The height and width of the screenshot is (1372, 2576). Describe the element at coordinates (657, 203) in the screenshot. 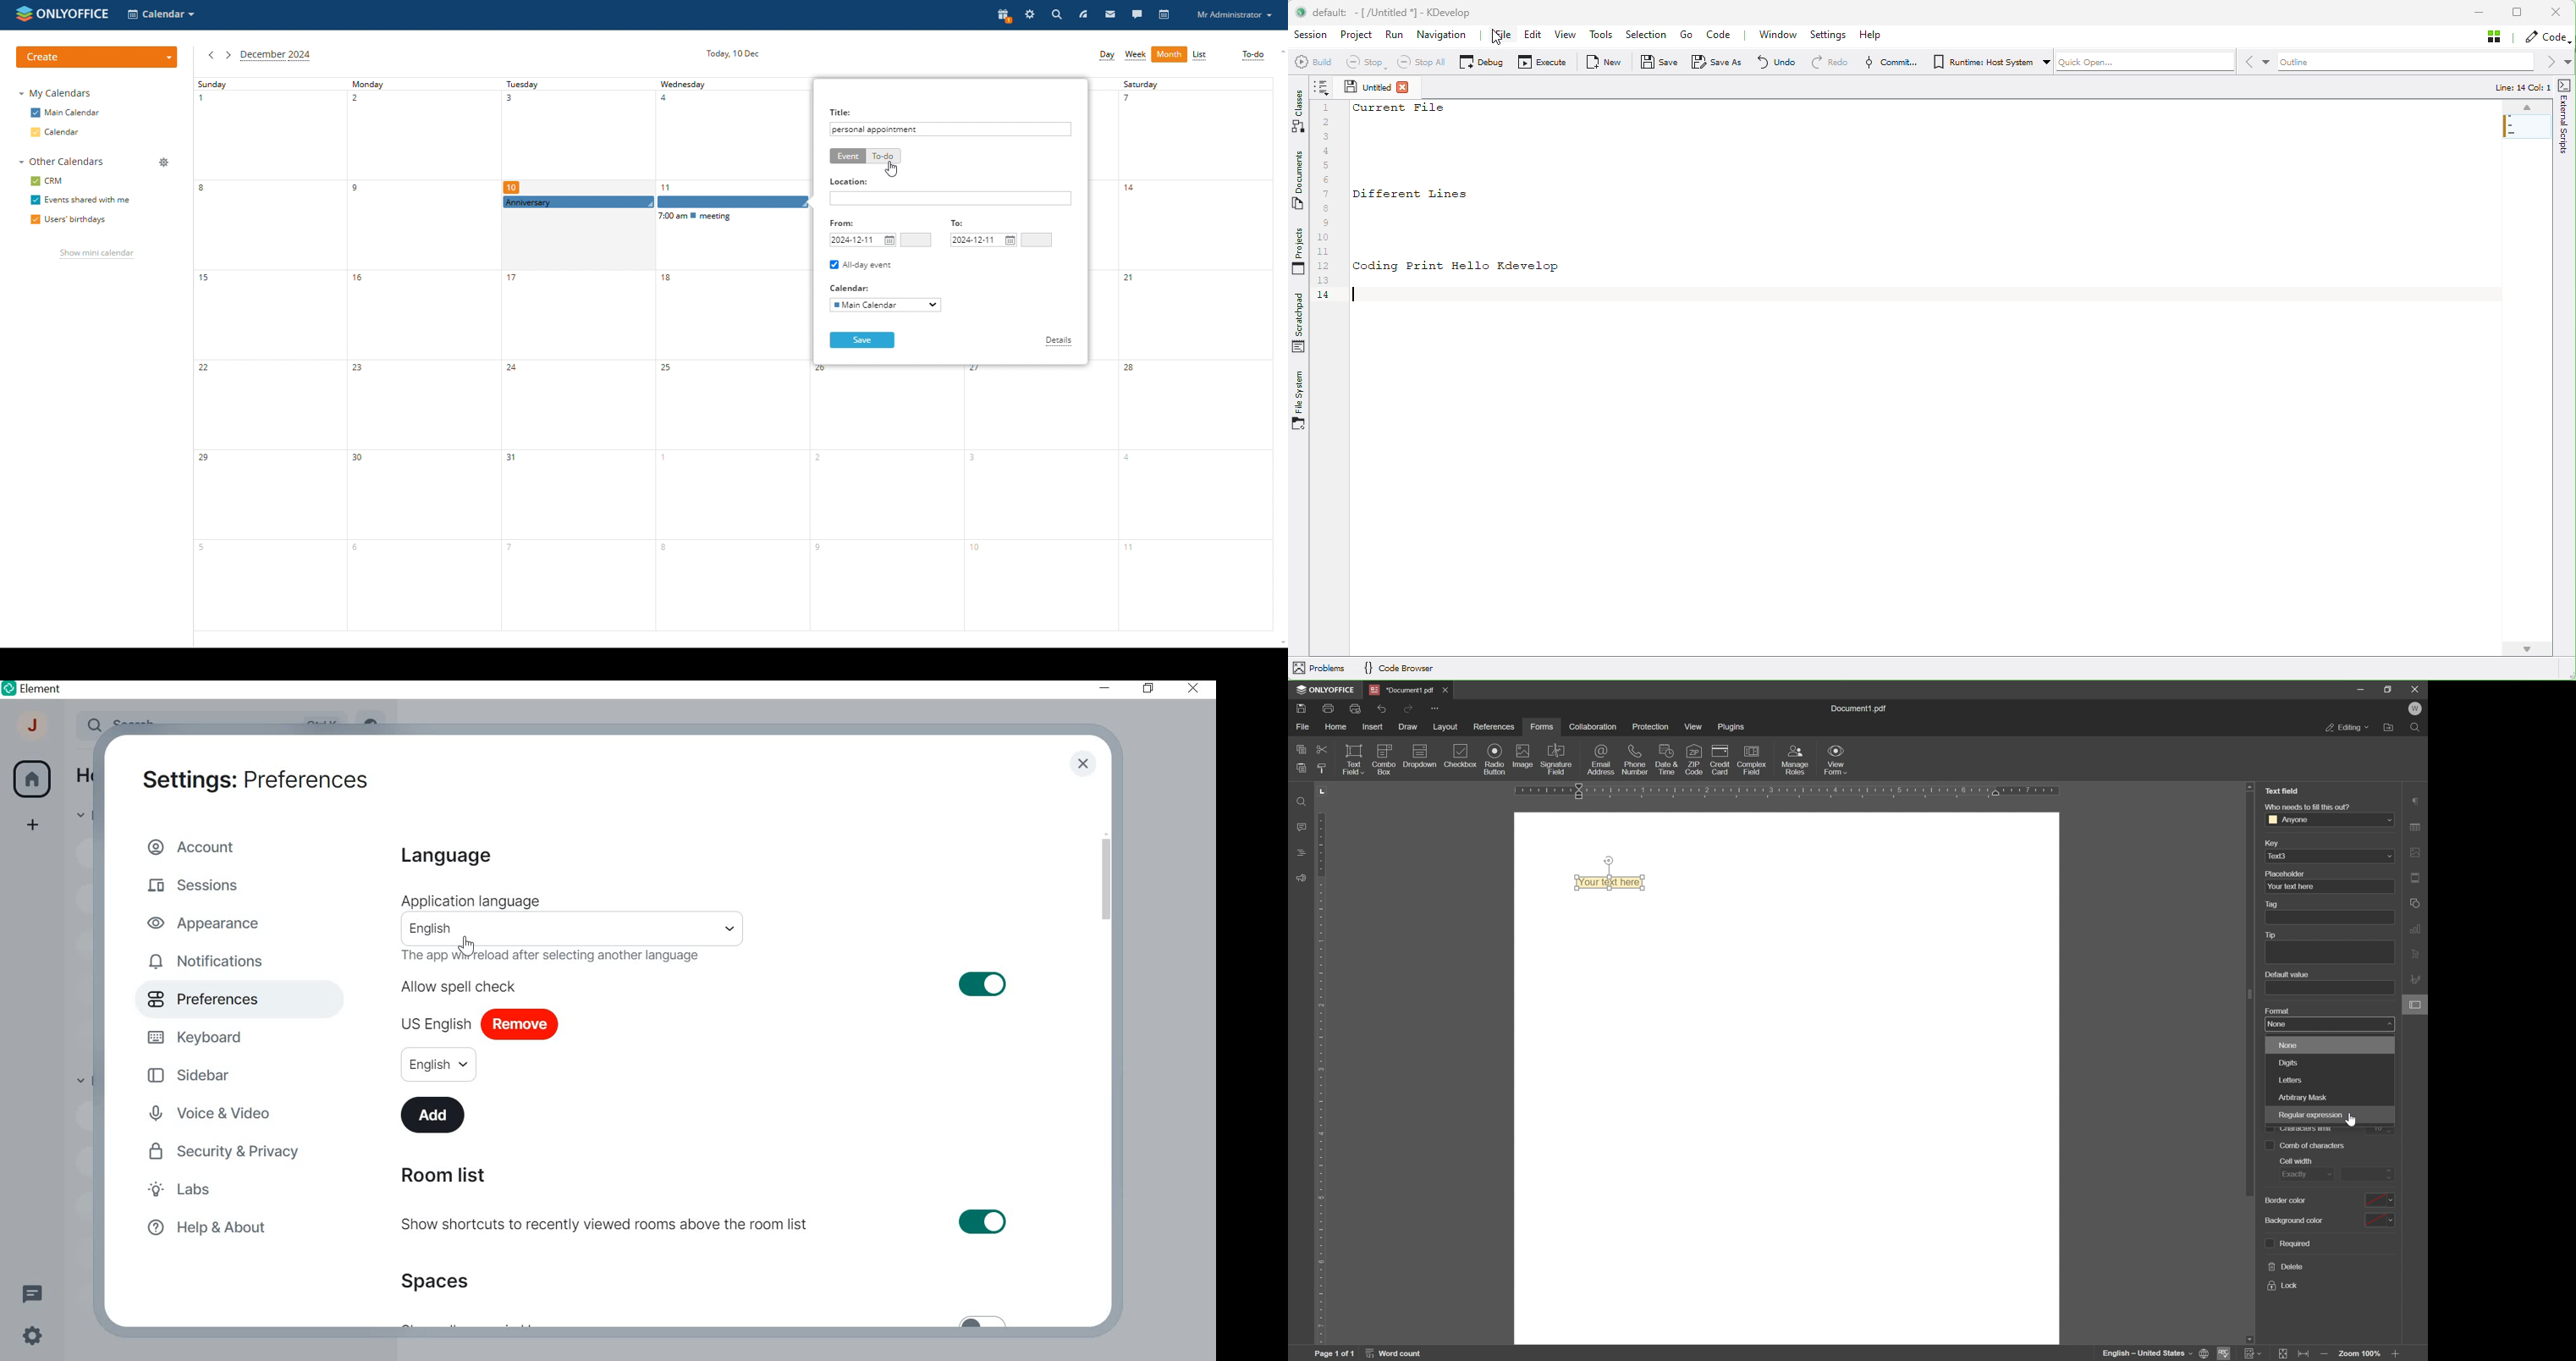

I see `scheduled event` at that location.